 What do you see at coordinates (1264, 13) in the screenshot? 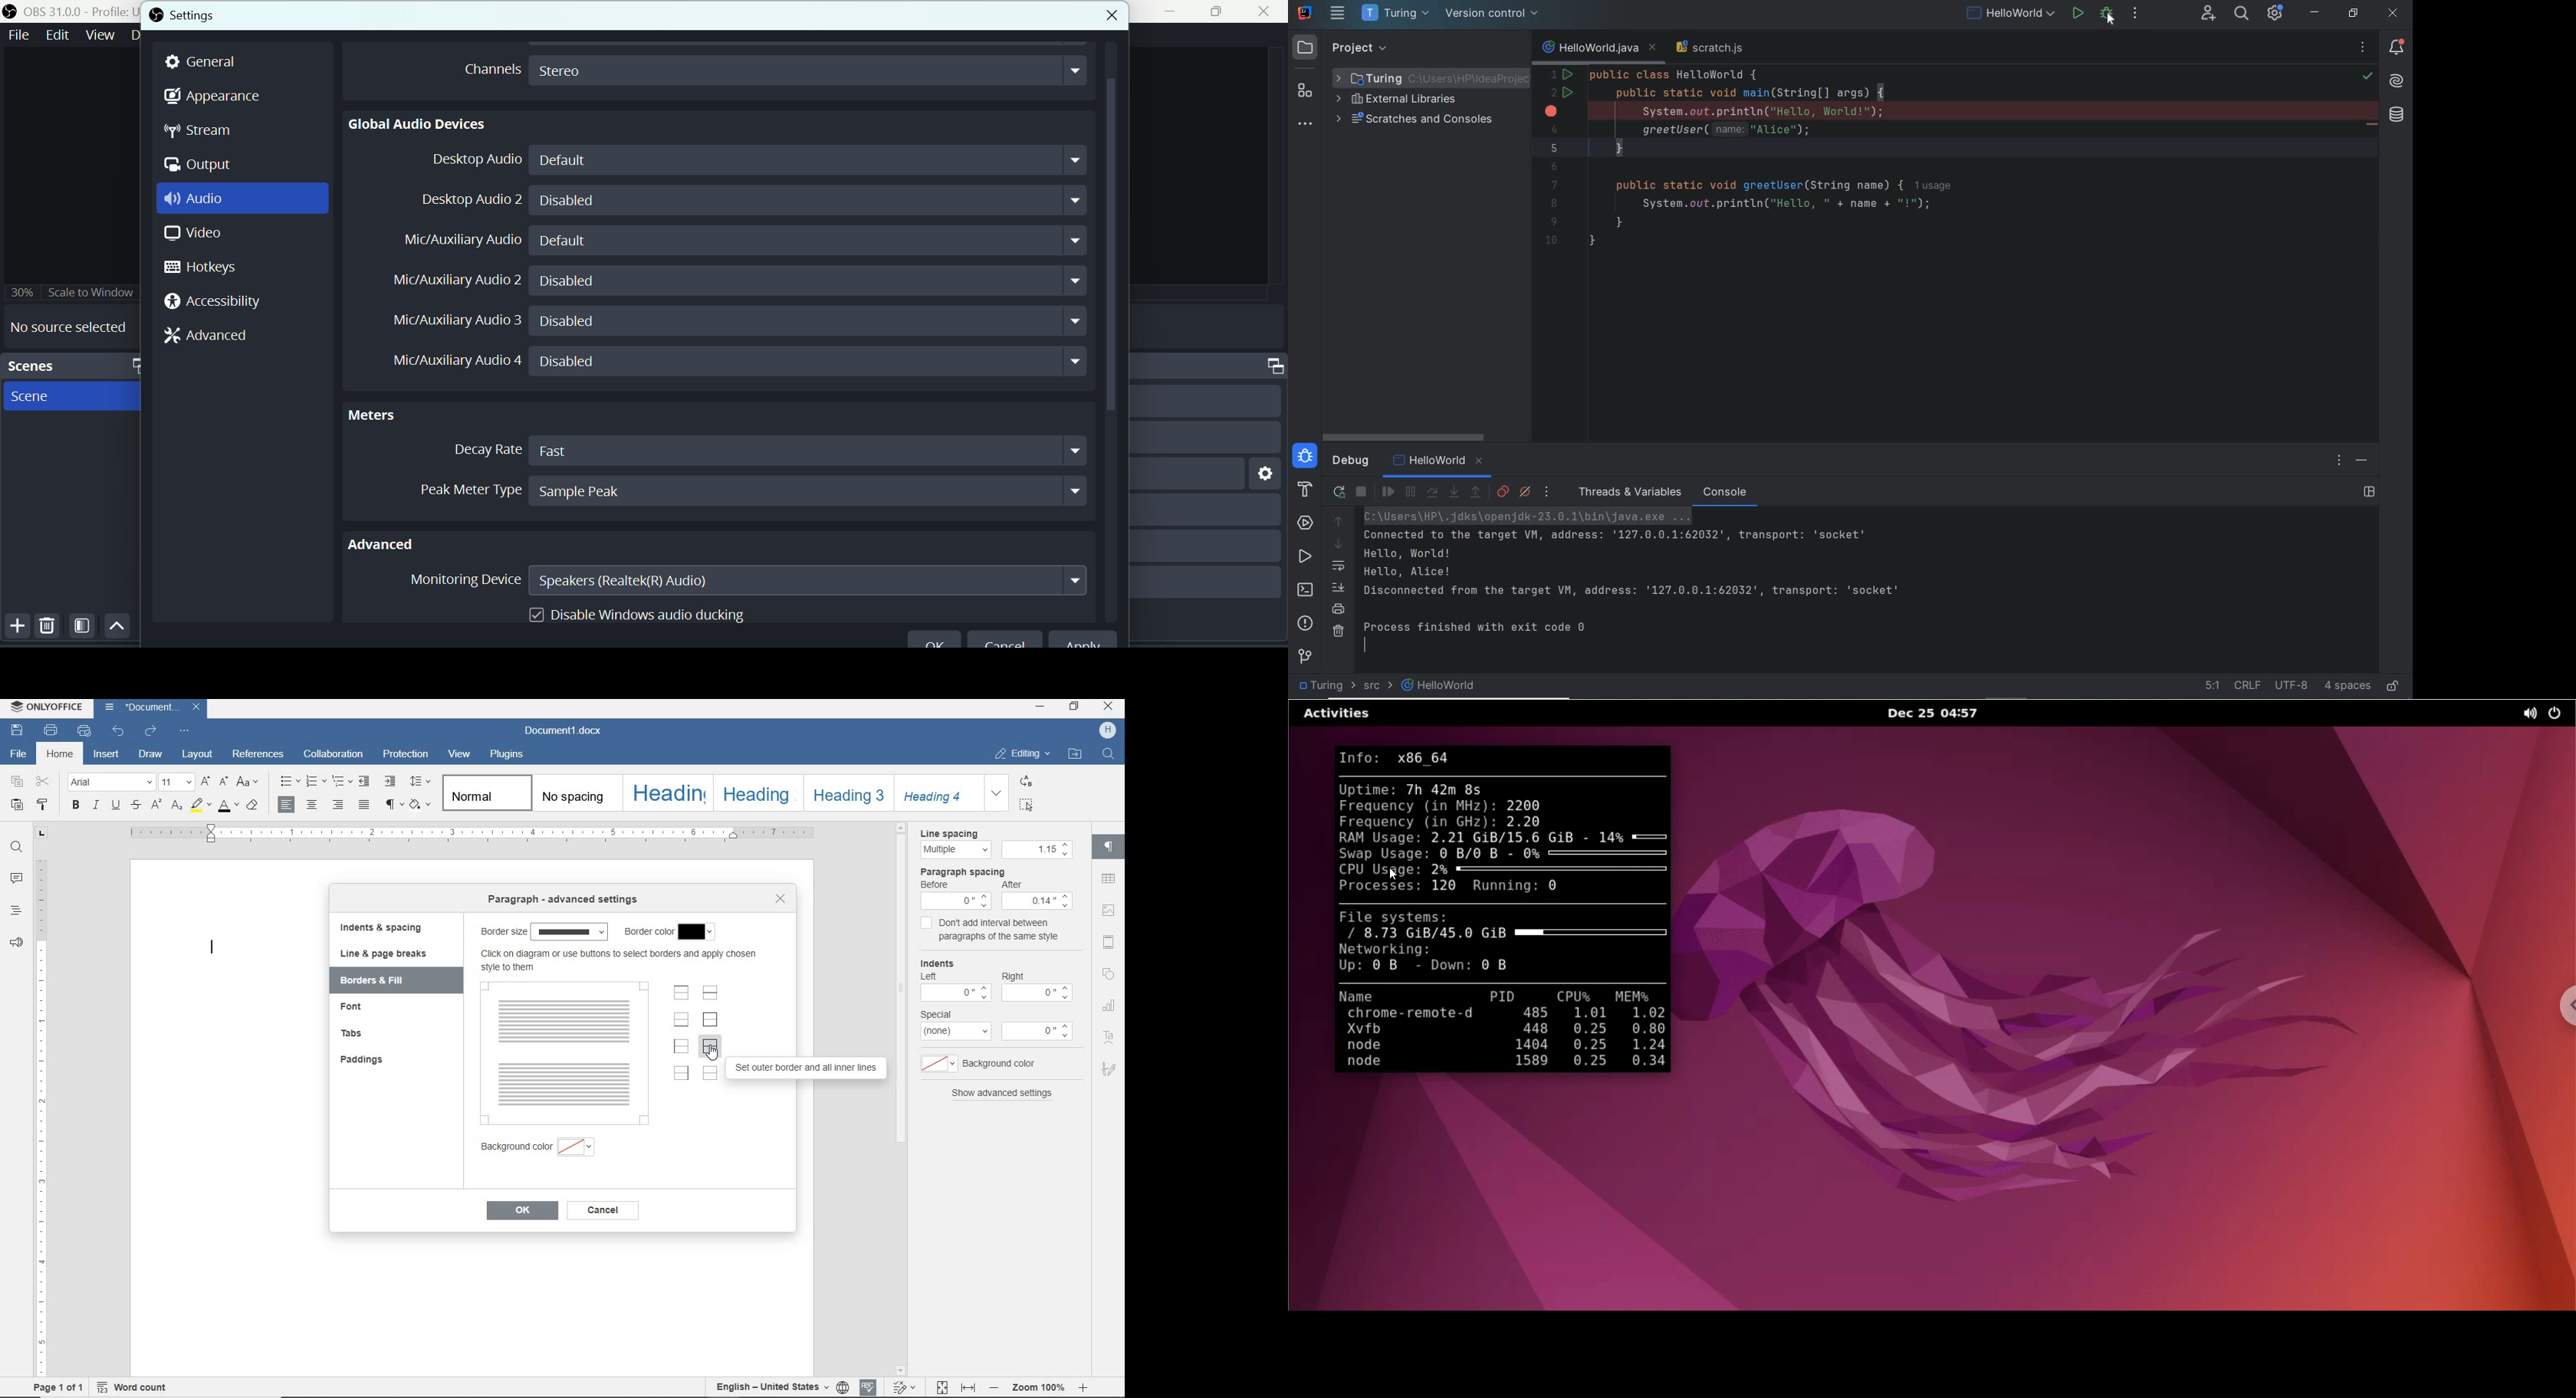
I see `Close` at bounding box center [1264, 13].